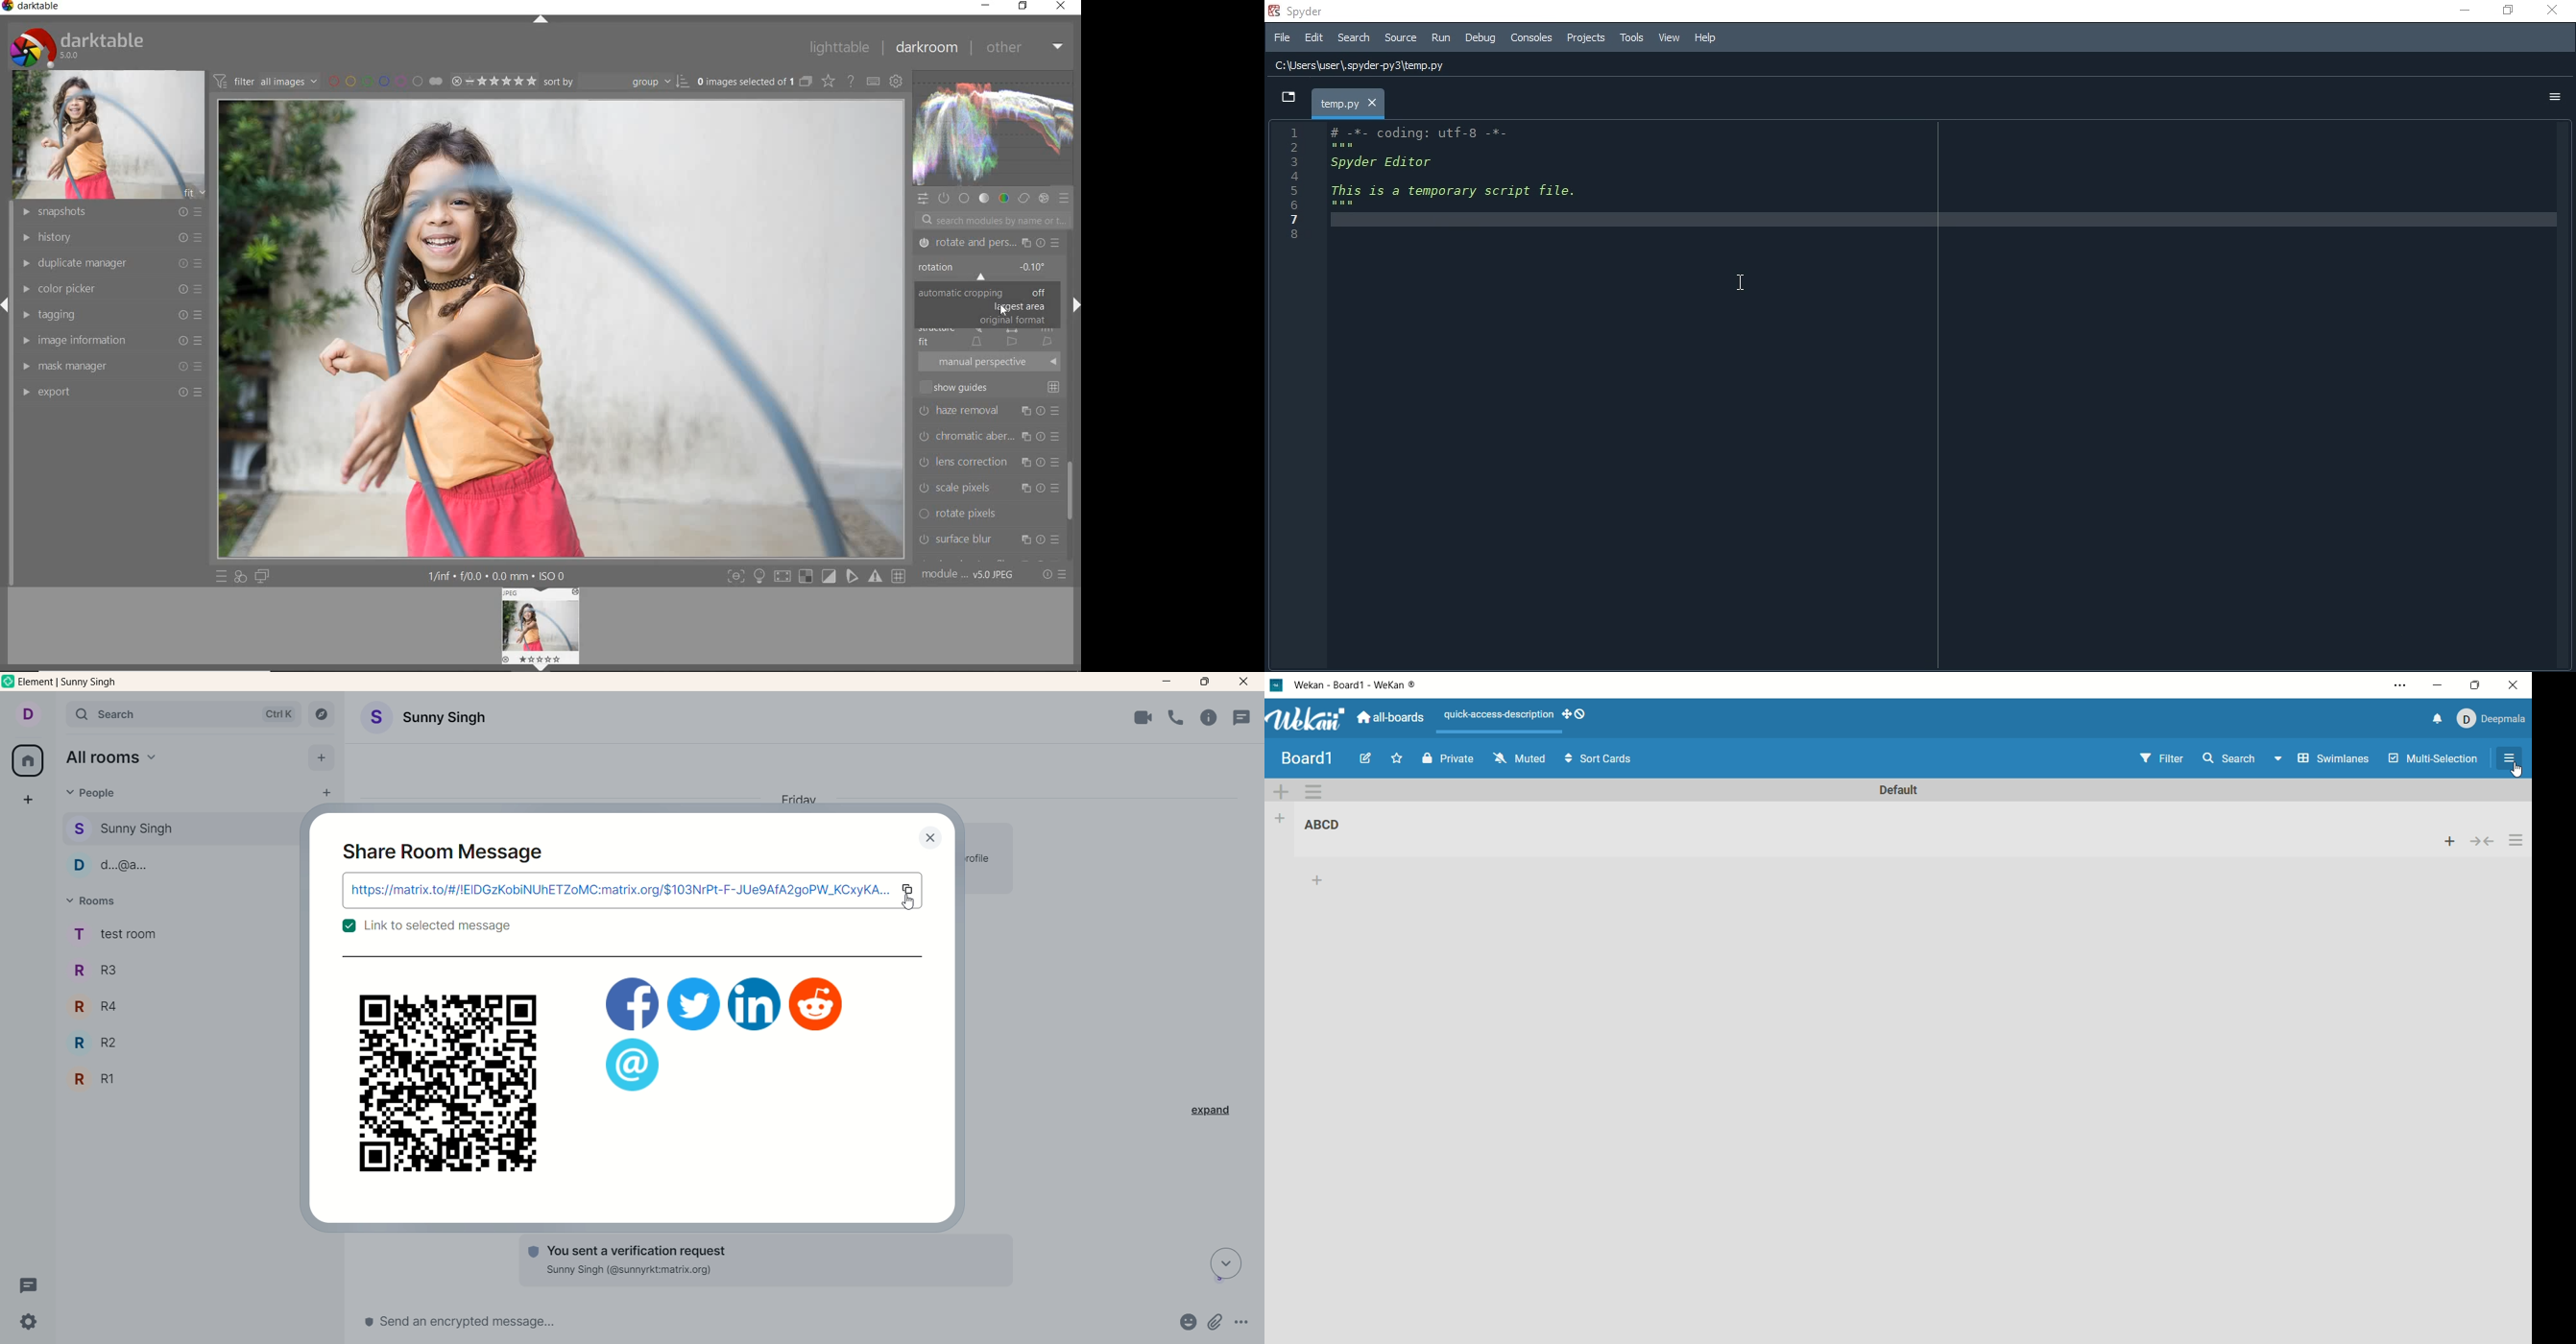 Image resolution: width=2576 pixels, height=1344 pixels. Describe the element at coordinates (1307, 758) in the screenshot. I see `title` at that location.